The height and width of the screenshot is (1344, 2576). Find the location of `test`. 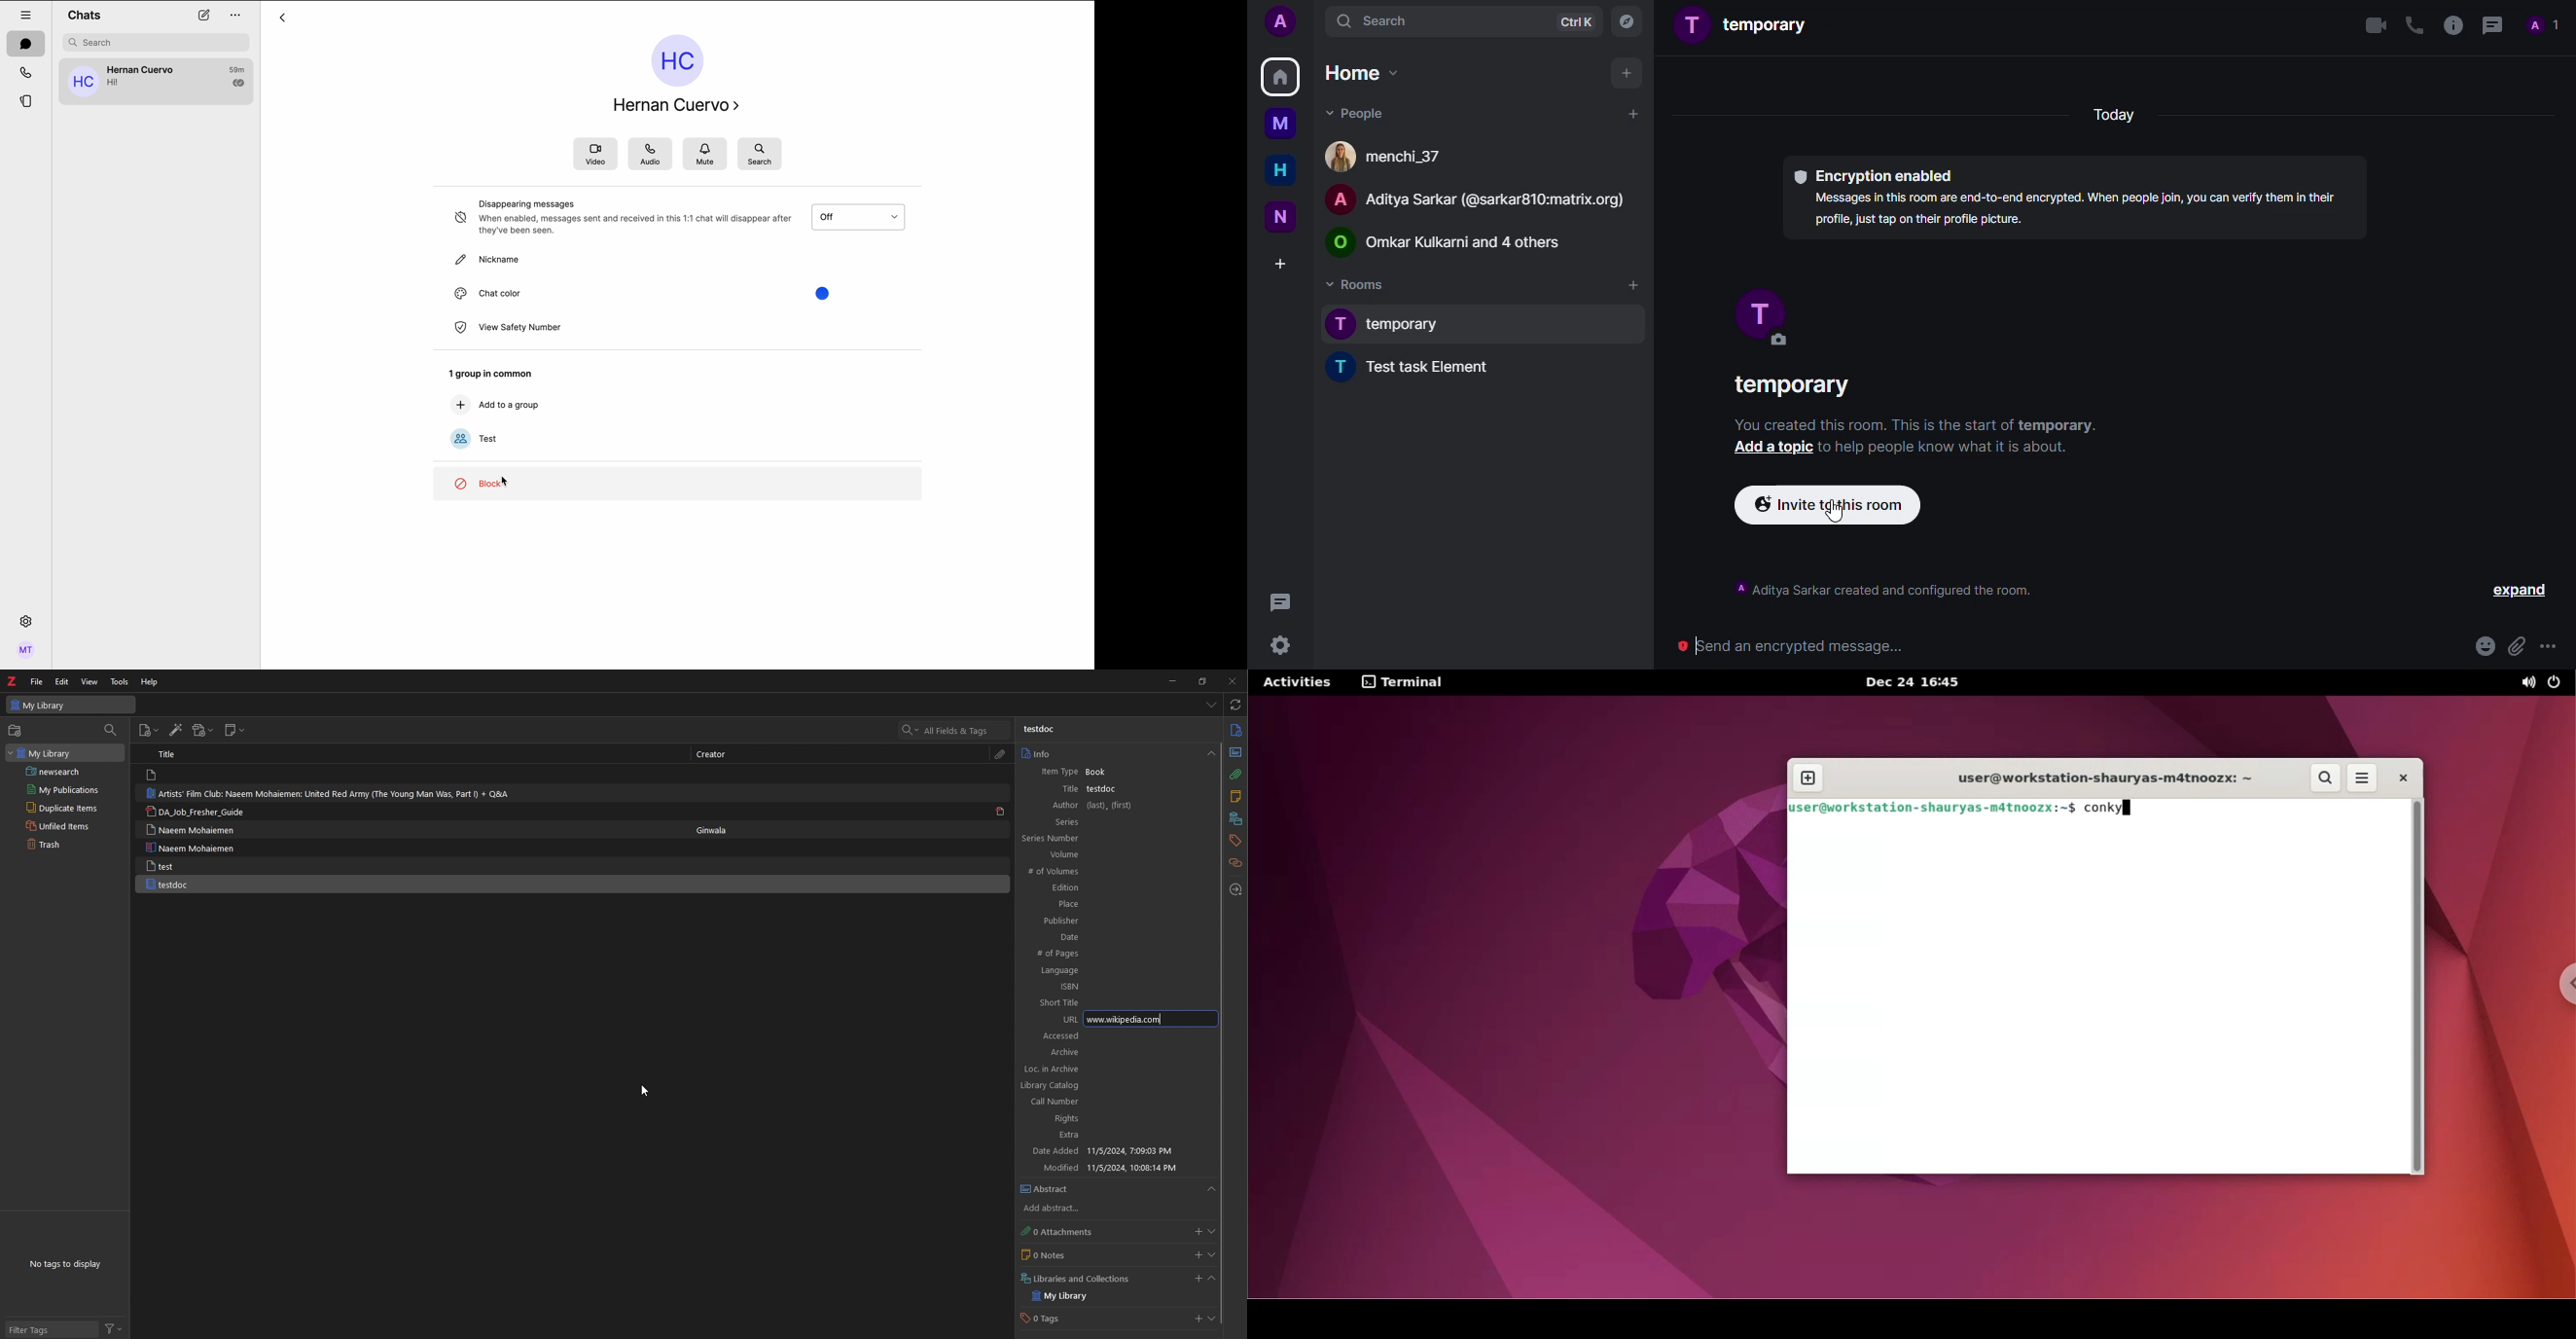

test is located at coordinates (474, 438).